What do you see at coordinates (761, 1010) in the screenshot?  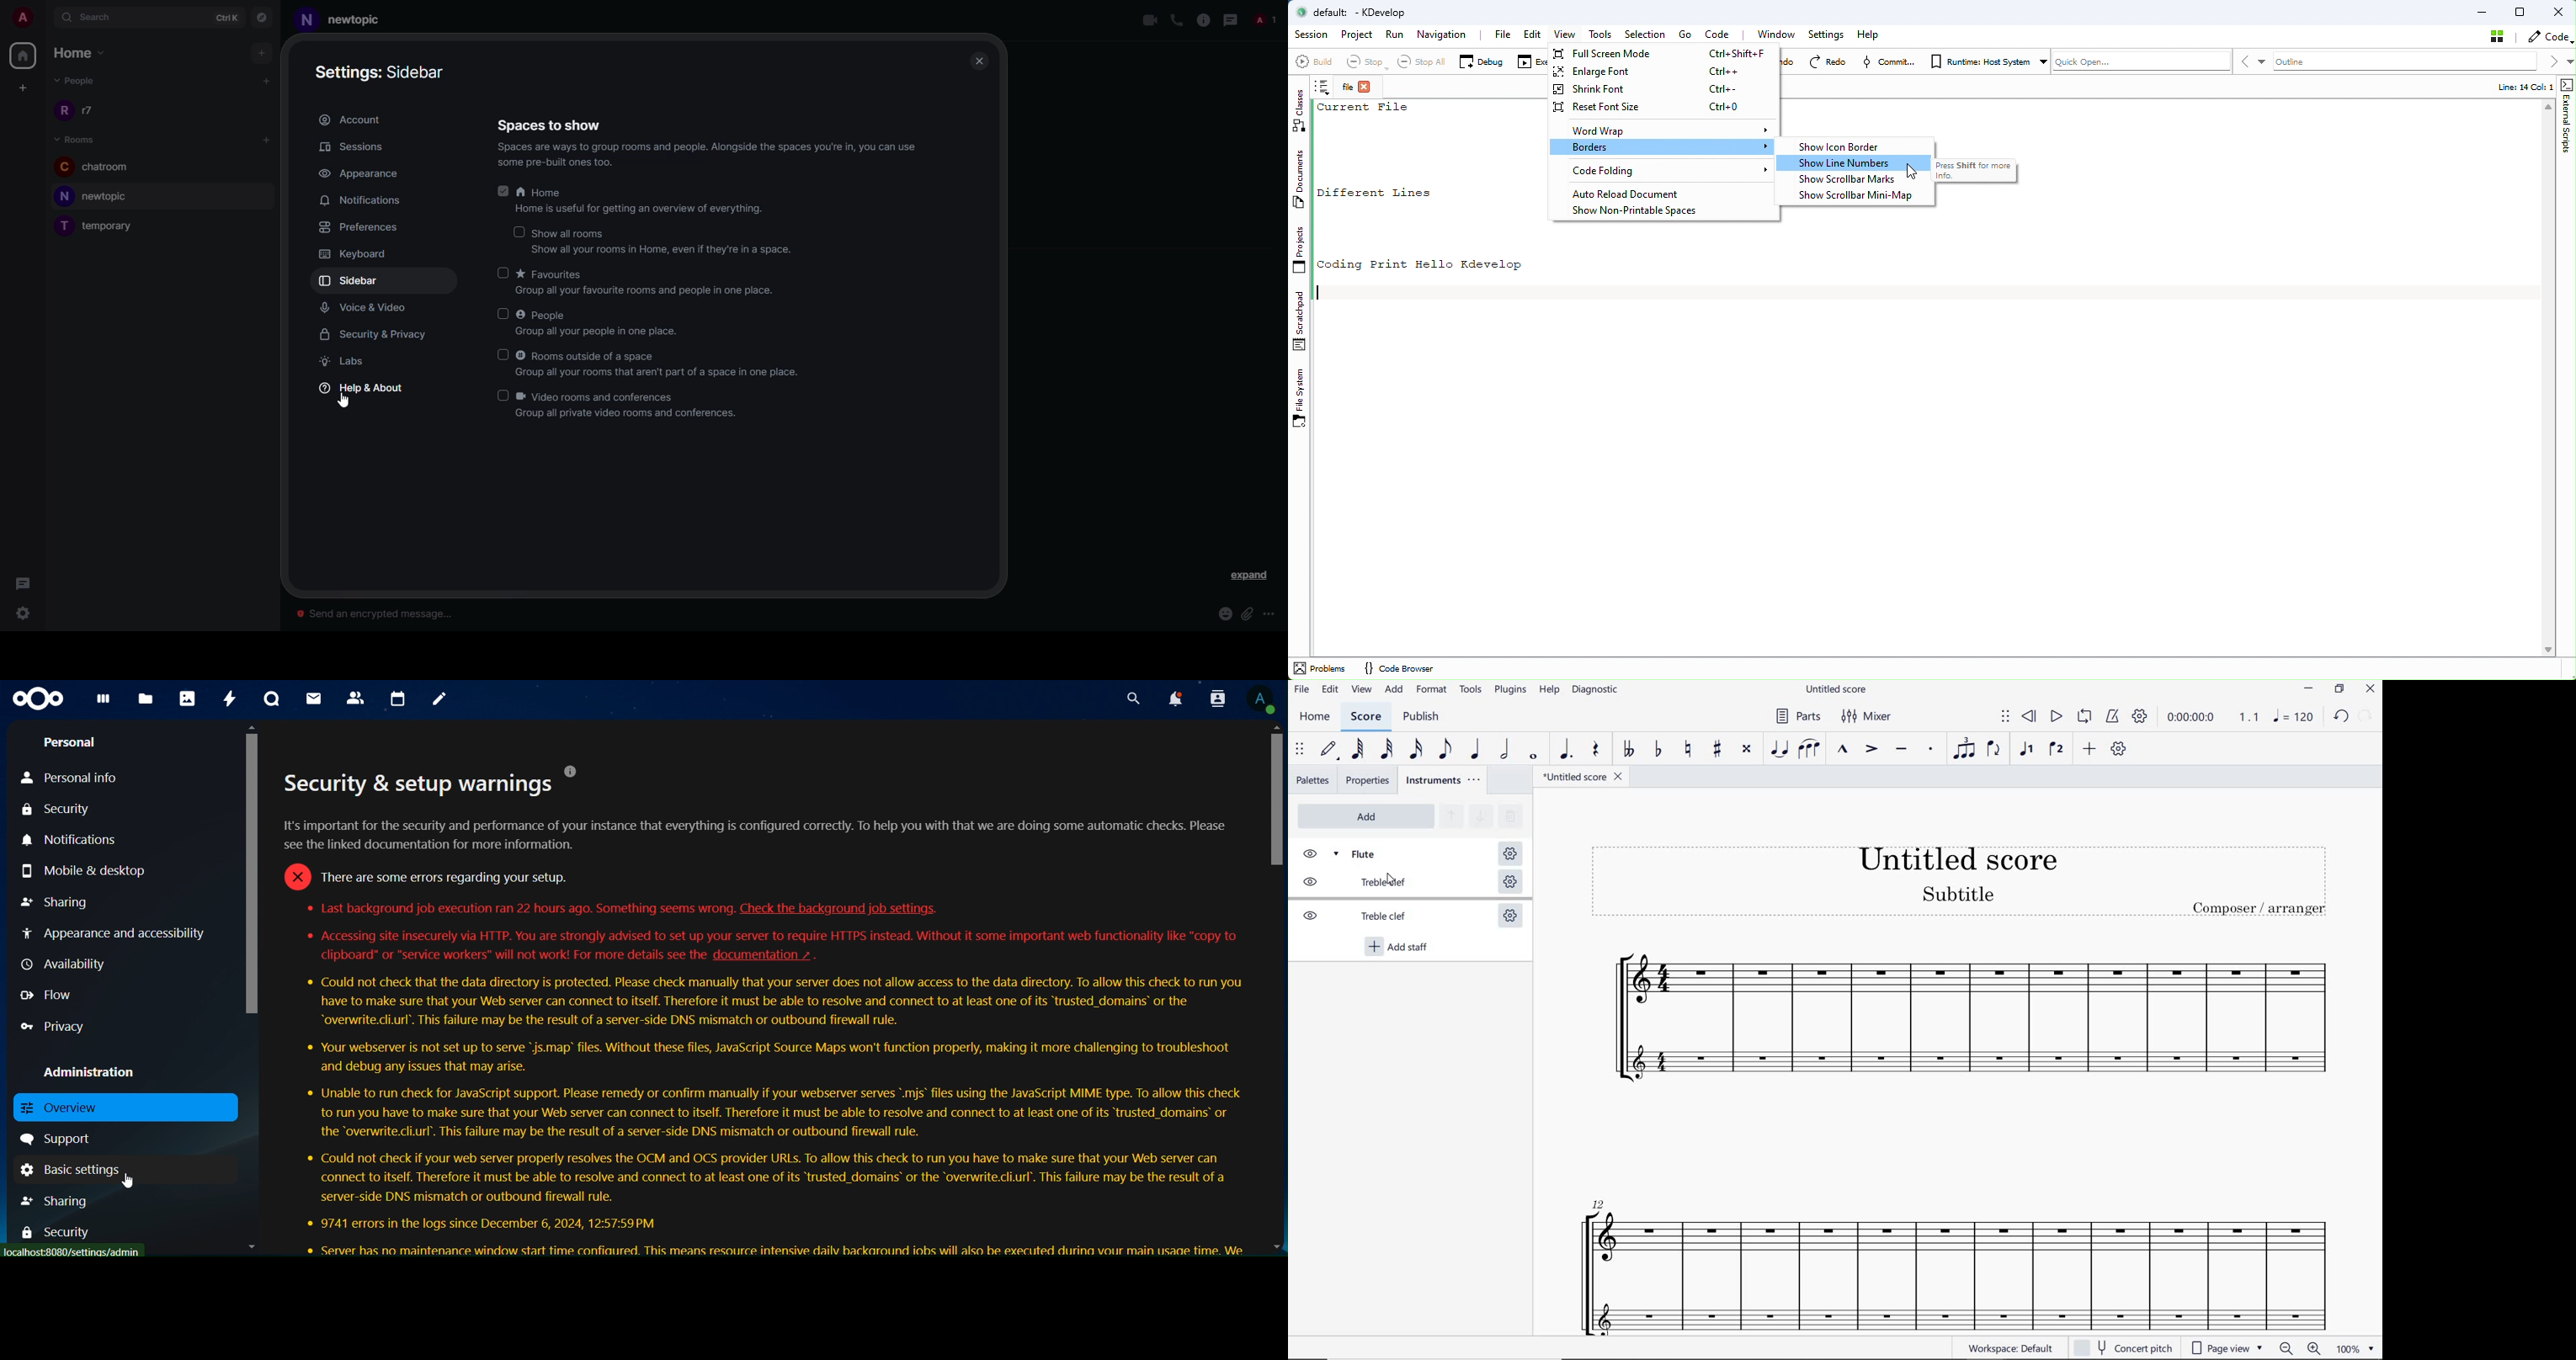 I see `. . [:]
Security & setup warnings
It's important for the security and performance of your instance that everything is configured correctly. To help you with that we are doing some automatic checks. Please
see the linked documentation for more information.
[x] There are some errors regarding your setup.

Last background job execution ran 22 hours ago. Something seems wrong. Check the background job settings.

* Accessing site insecurely via HTTP. You are strongly advised to set up your server to require HTTPS instead. Without it some important web functionality like “copy to
clipboard" or “service workers" will not work! For more details see the documentation ~ .

* Could not check that the data directory is protected. Please check manually that your server does not allow access to the data directory. To allow this check to run you
have to make sure that your Web server can connect to itself. Therefore it must be able to resolve and connect to at least one of its “trusted_domains’ or the
“overwrite.cli.url’. This failure may be the result of a server-side DNS mismatch or outbound firewall rule.

* Your webserver is not set up to serve "js.map’ files. Without these files, JavaScript Source Maps won't function properly, making it more challenging to troubleshoot
and debug any issues that may arise.

* Unable to run check for JavaScript support. Please remedy or confirm manually if your webserver serves ".mjs’ files using the JavaScript MIME type. To allow this check
to run you have to make sure that your Web server can connect to itself. Therefore it must be able to resolve and connect to at least one of its “trusted_domains™ or
the “overwrite cli.url’. This failure may be the result of a server-side DNS mismatch or outbound firewall rule.

* Could not check if your web server properly resolves the OCM and OCS provider URLS. To allow this check to run you have to make sure that your Web server can
connect to itself. Therefore it must be able to resolve and connect to at least one of its “trusted_domains™ or the “overwrite cli.url’. This failure may be the result of a
server-side DNS mismatch or outbound firewall rule.

* 9741 errors in the logs since December 6, 2024, 12:57:59 PM

eo Server has no maintenance window start time confiaured. This means resource intensive dailv backaround iohs will also be executed durina vour main usaae time. We` at bounding box center [761, 1010].